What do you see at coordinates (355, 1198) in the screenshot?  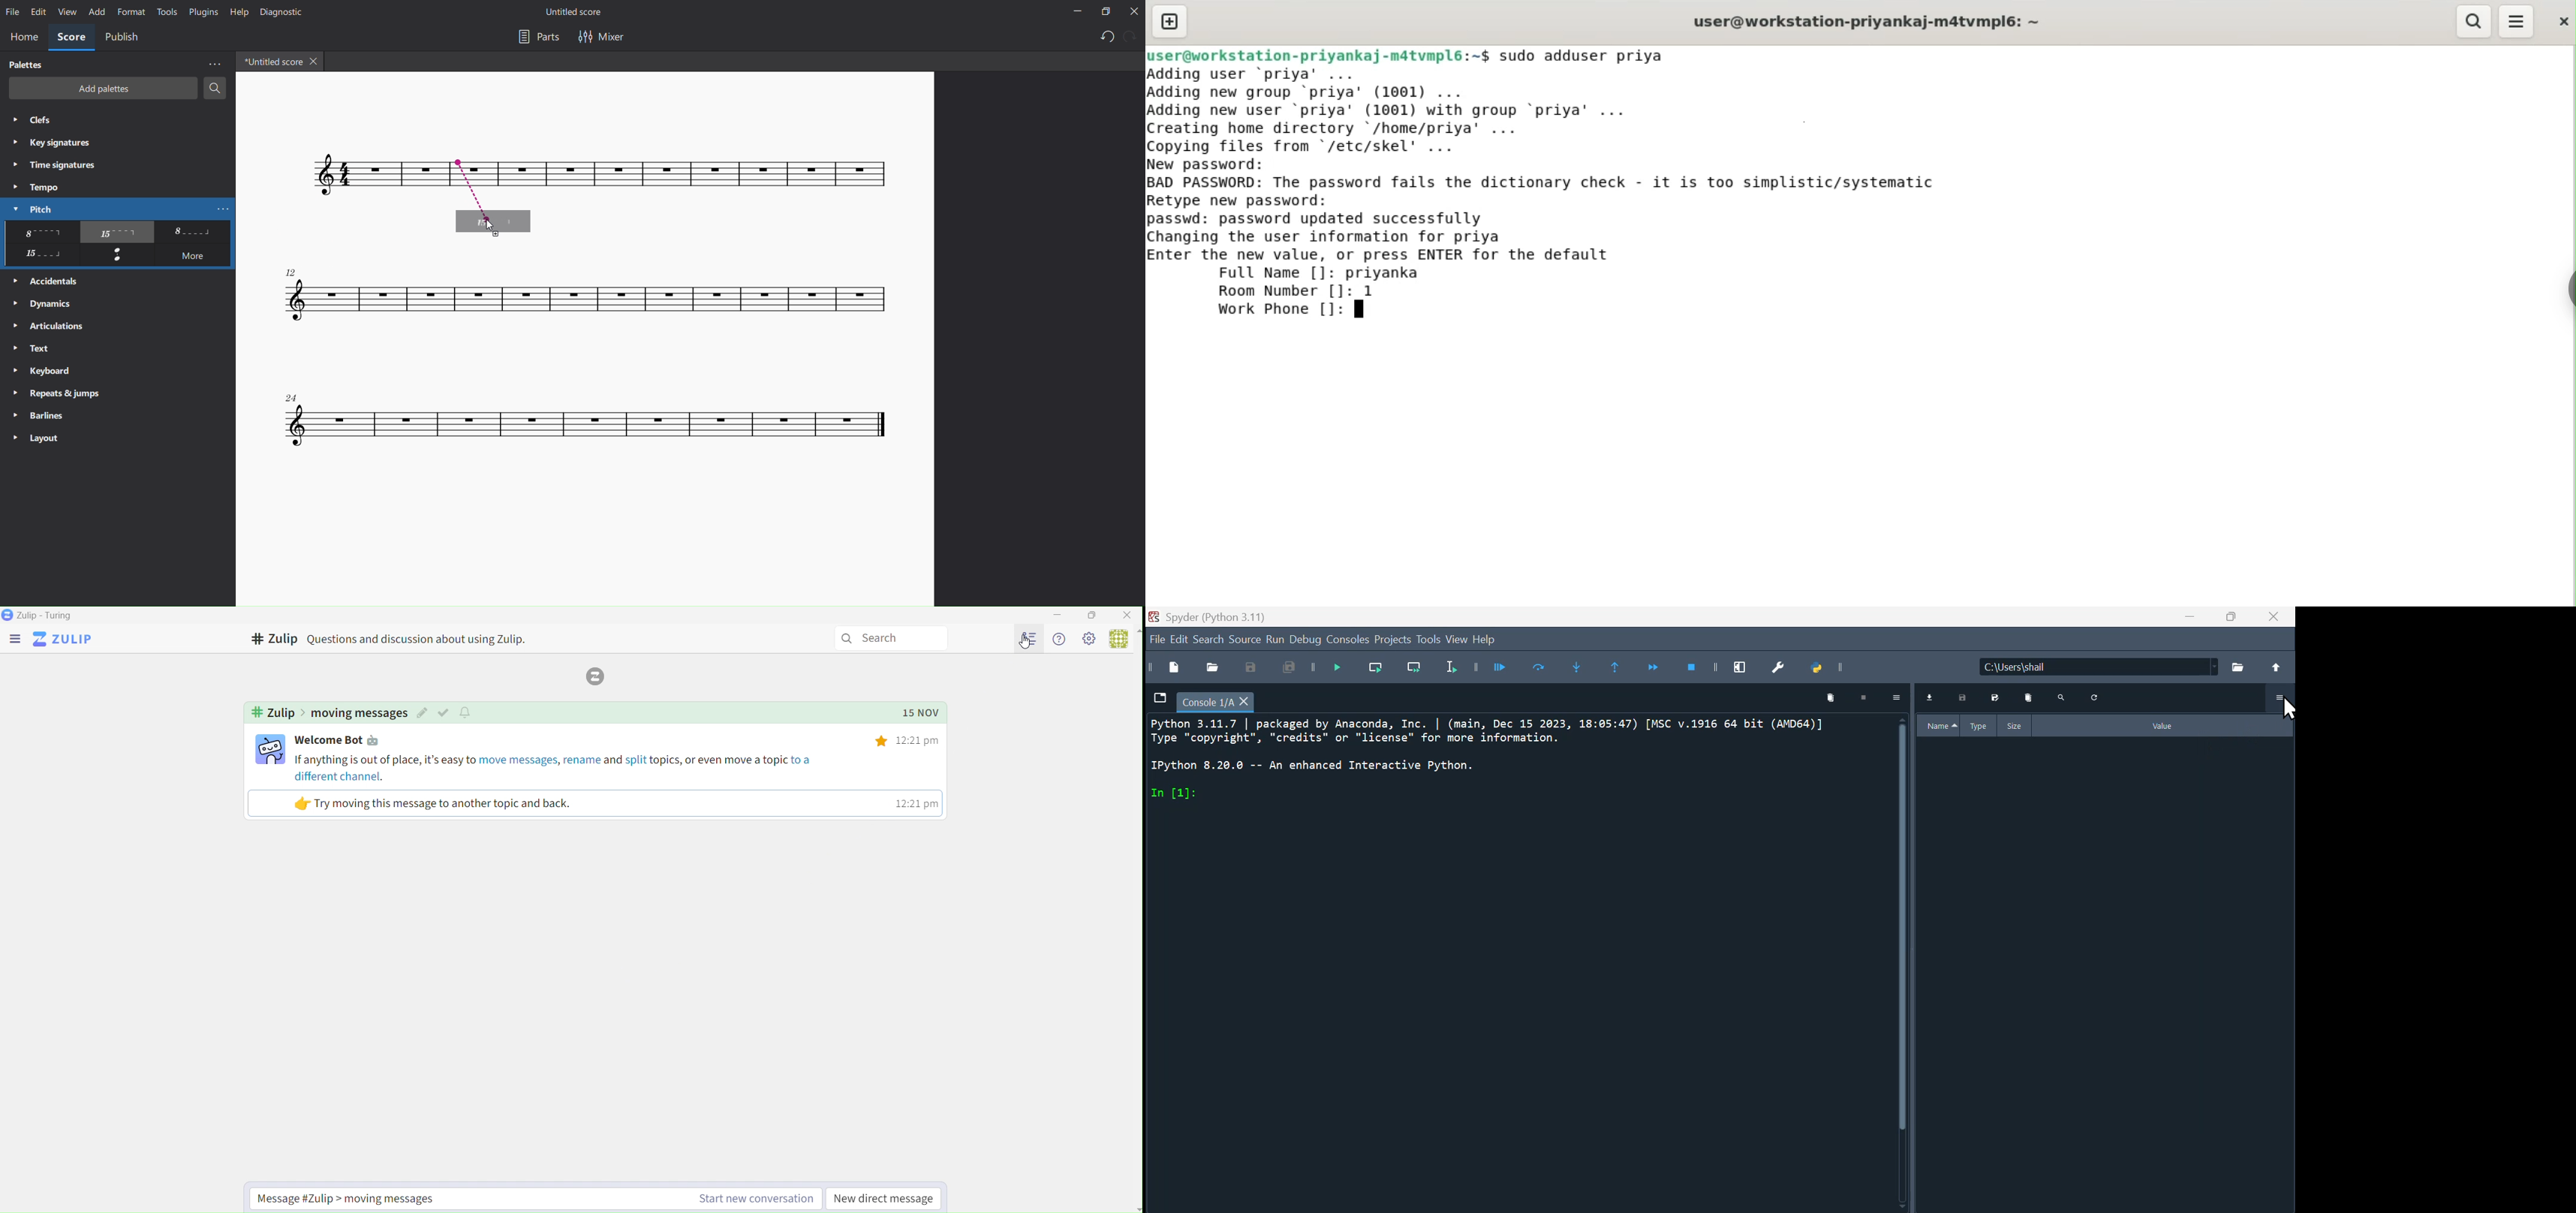 I see `Message #Zulip > moving messages` at bounding box center [355, 1198].